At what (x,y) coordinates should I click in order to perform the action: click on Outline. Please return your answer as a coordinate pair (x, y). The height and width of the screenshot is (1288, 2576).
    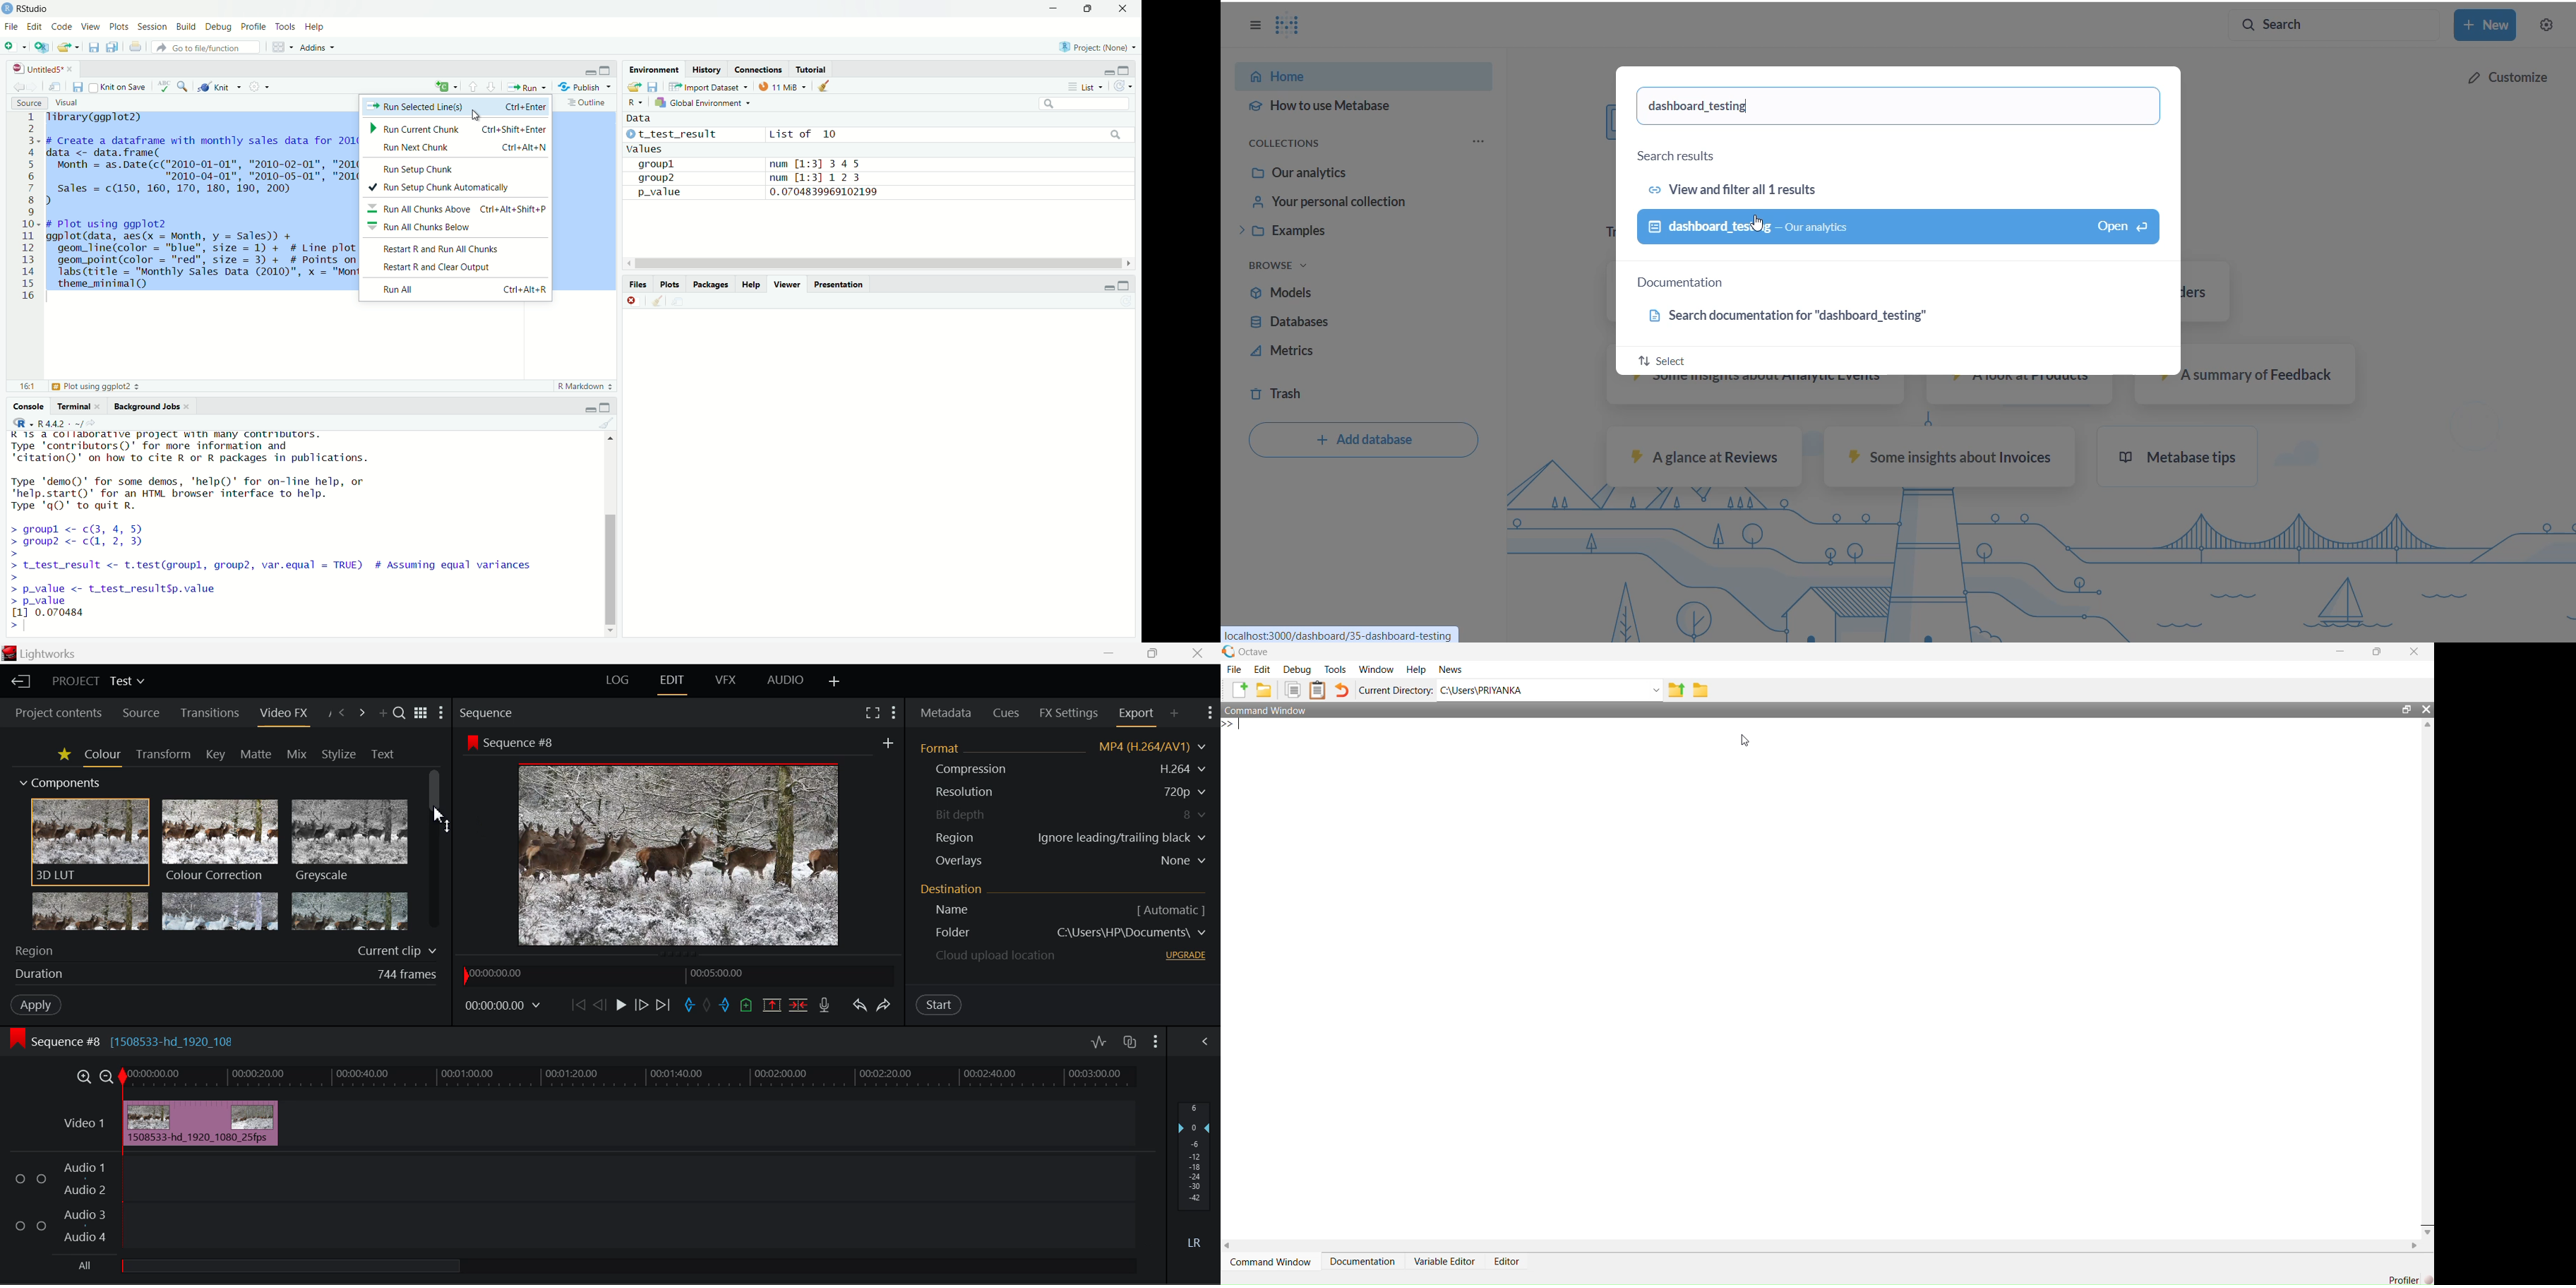
    Looking at the image, I should click on (584, 102).